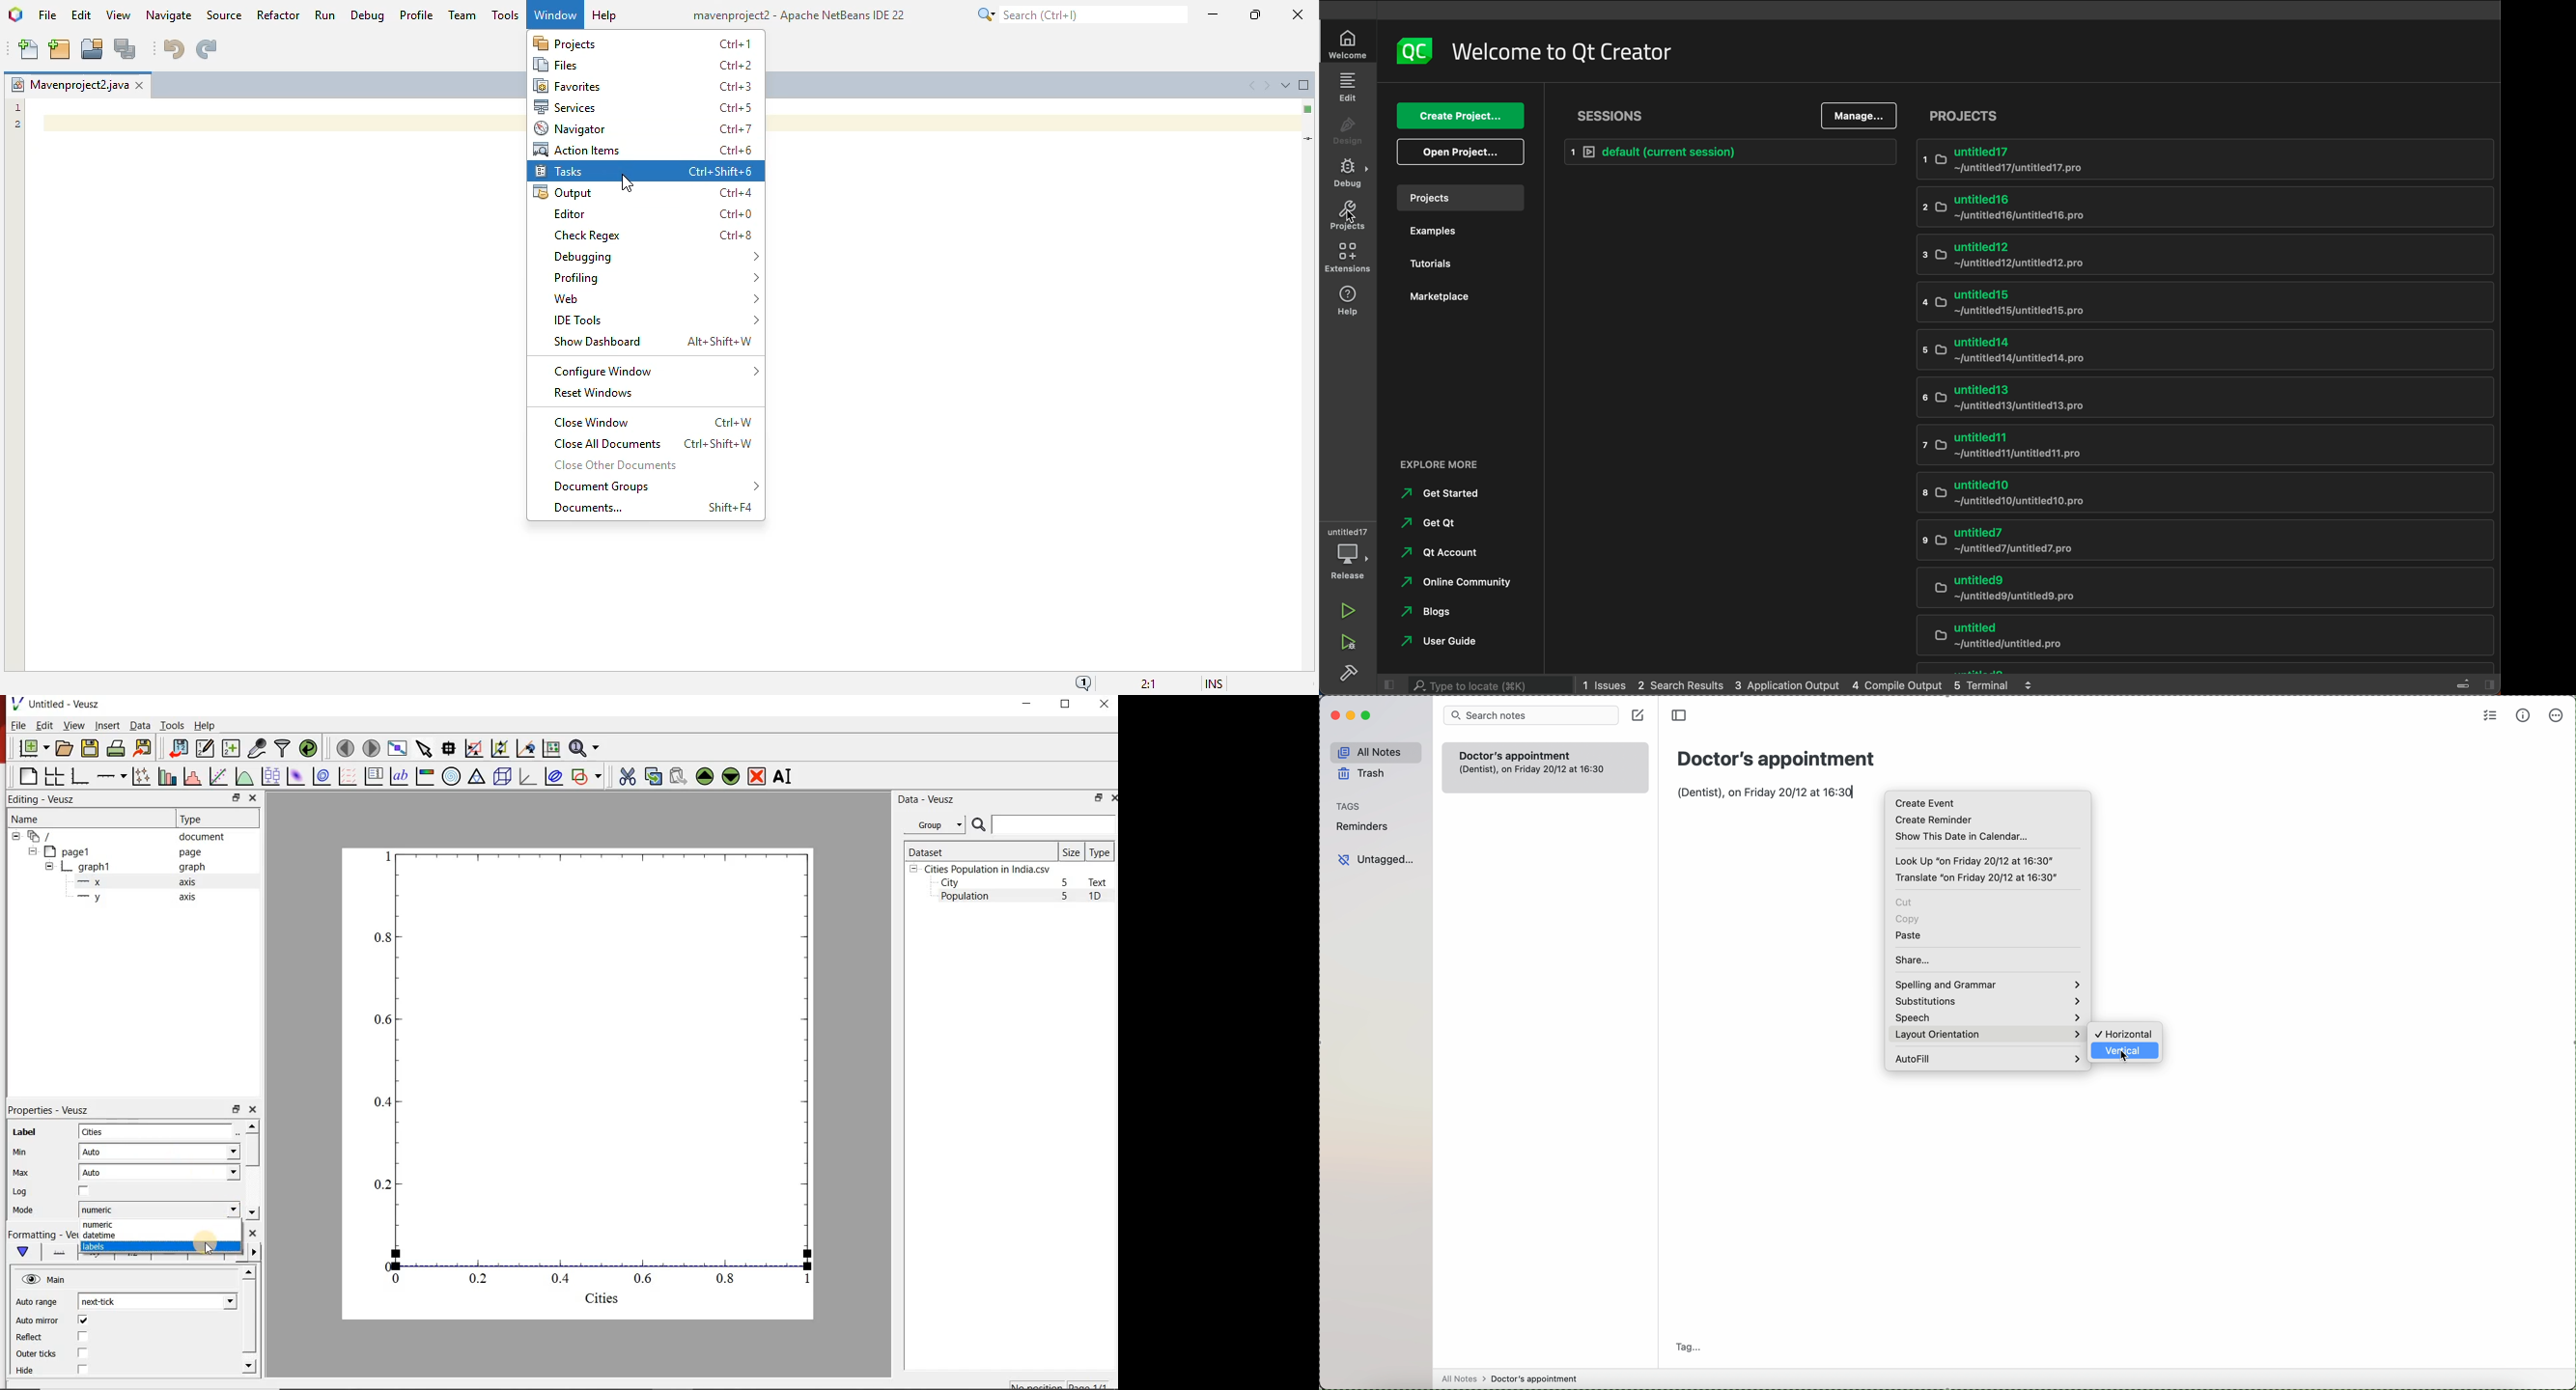  What do you see at coordinates (373, 776) in the screenshot?
I see `plot key` at bounding box center [373, 776].